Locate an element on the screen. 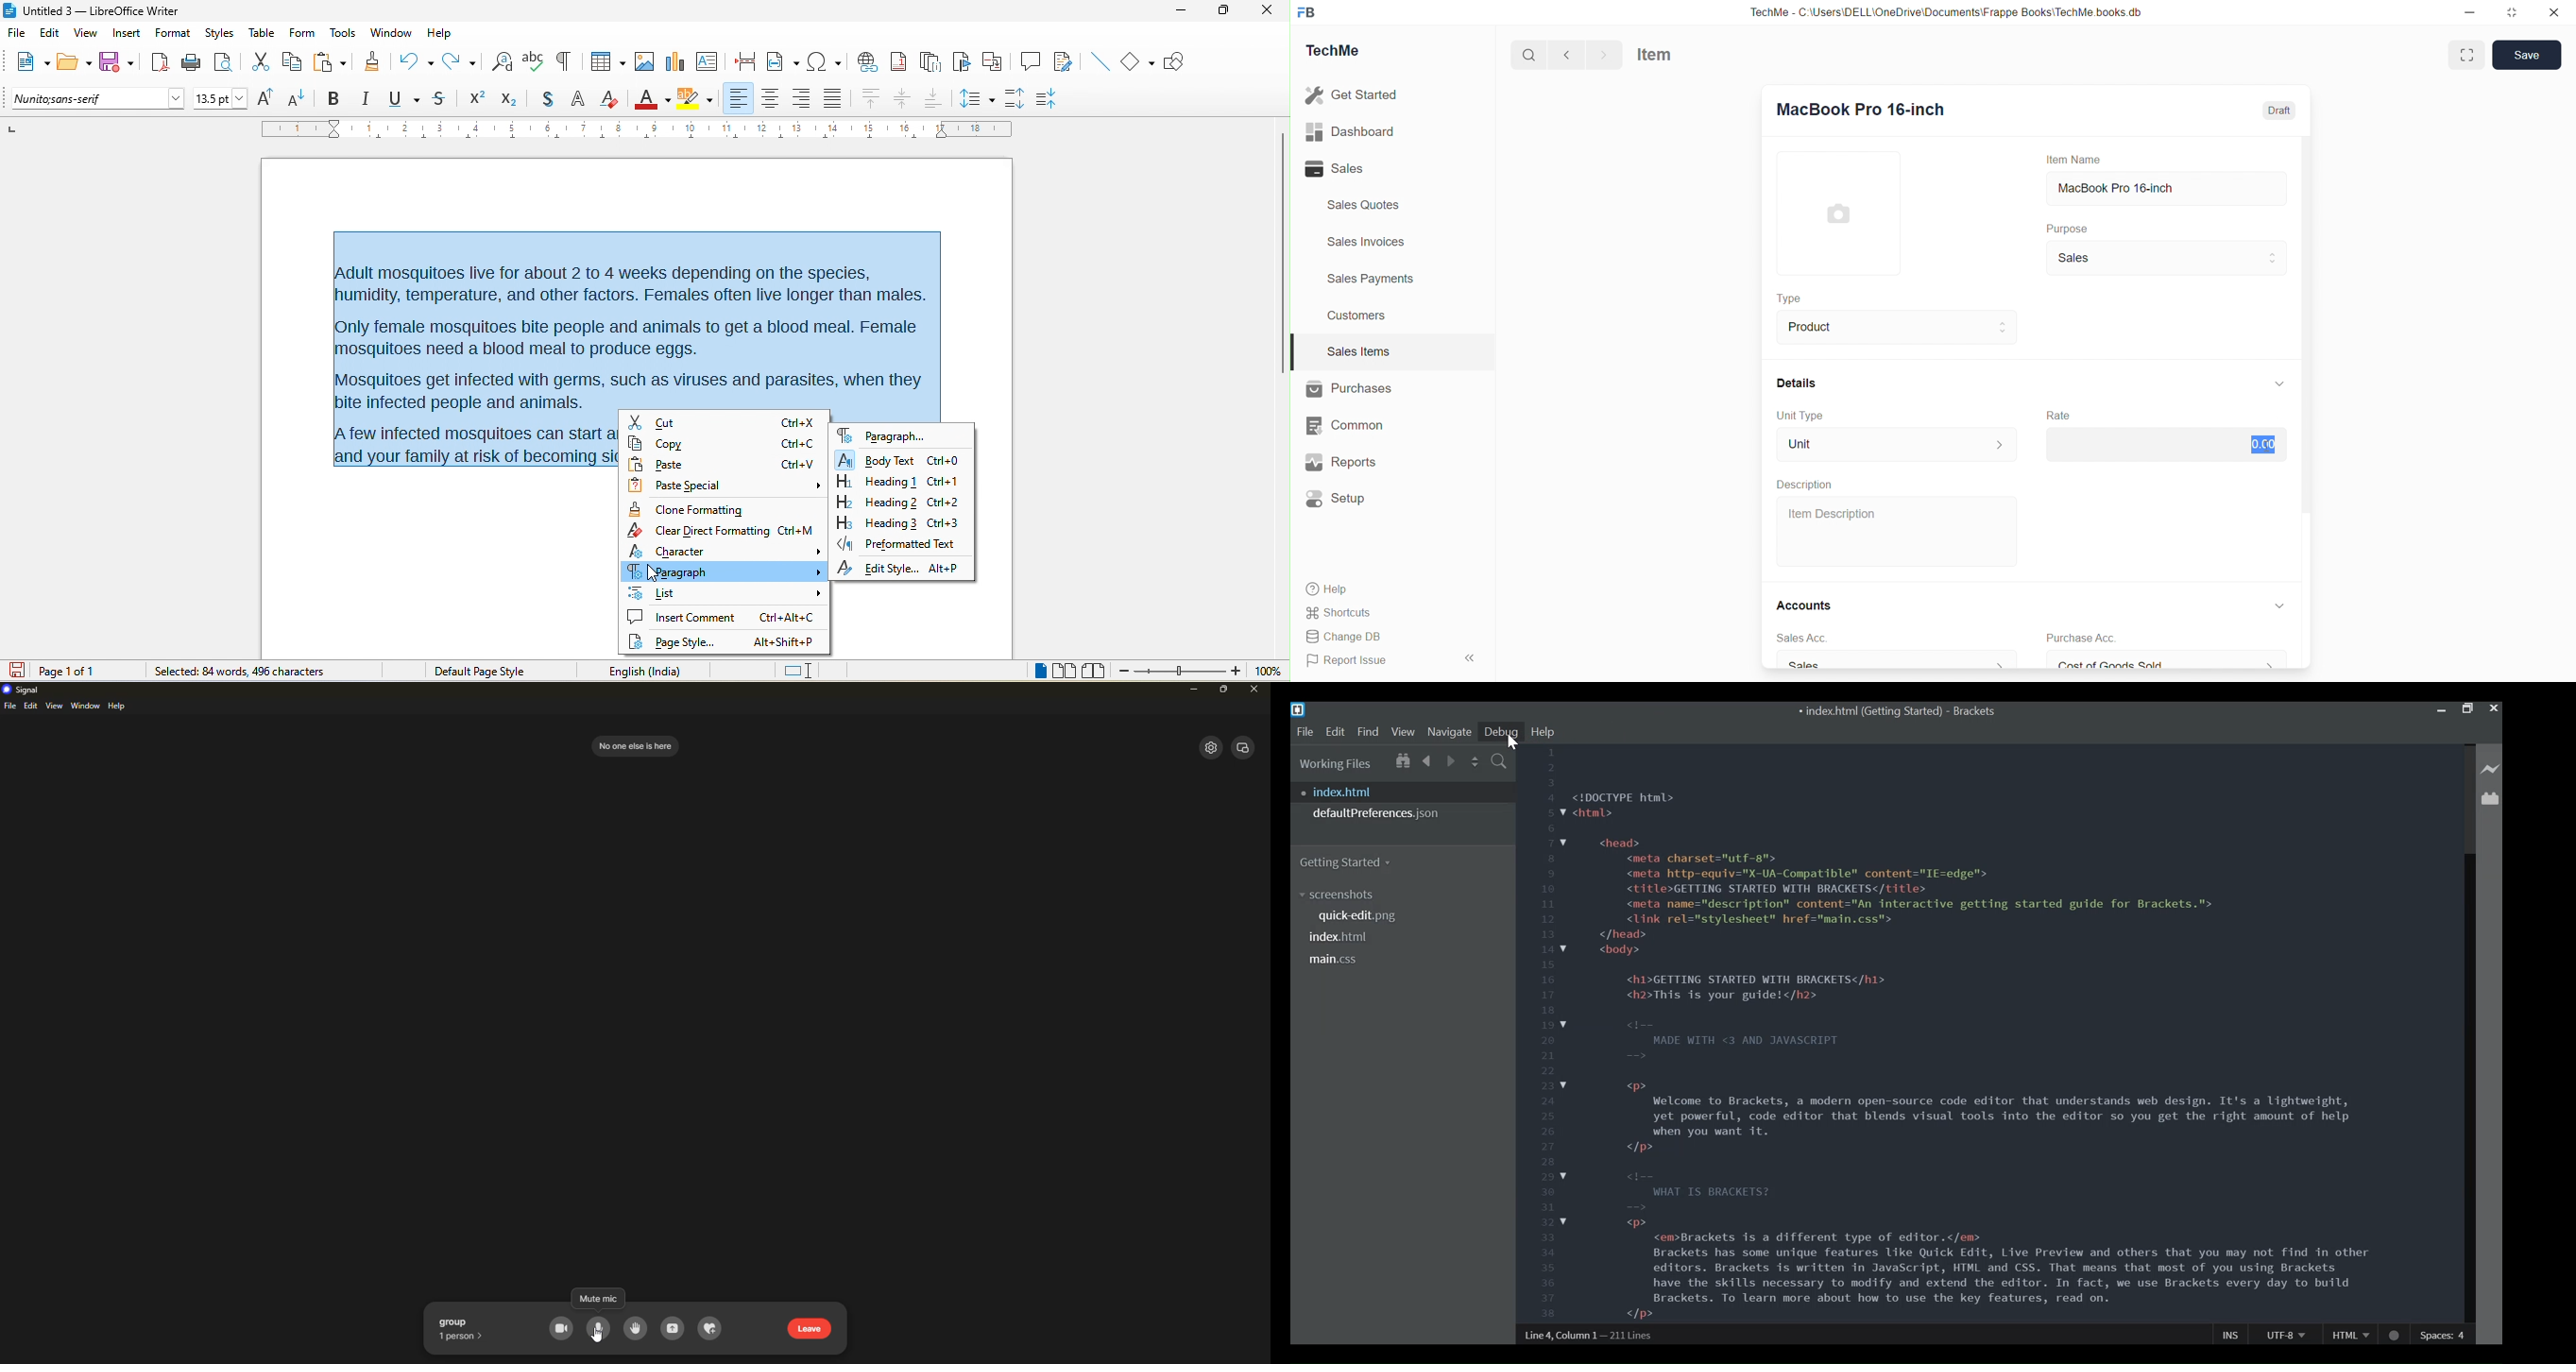  Brackets is located at coordinates (1974, 712).